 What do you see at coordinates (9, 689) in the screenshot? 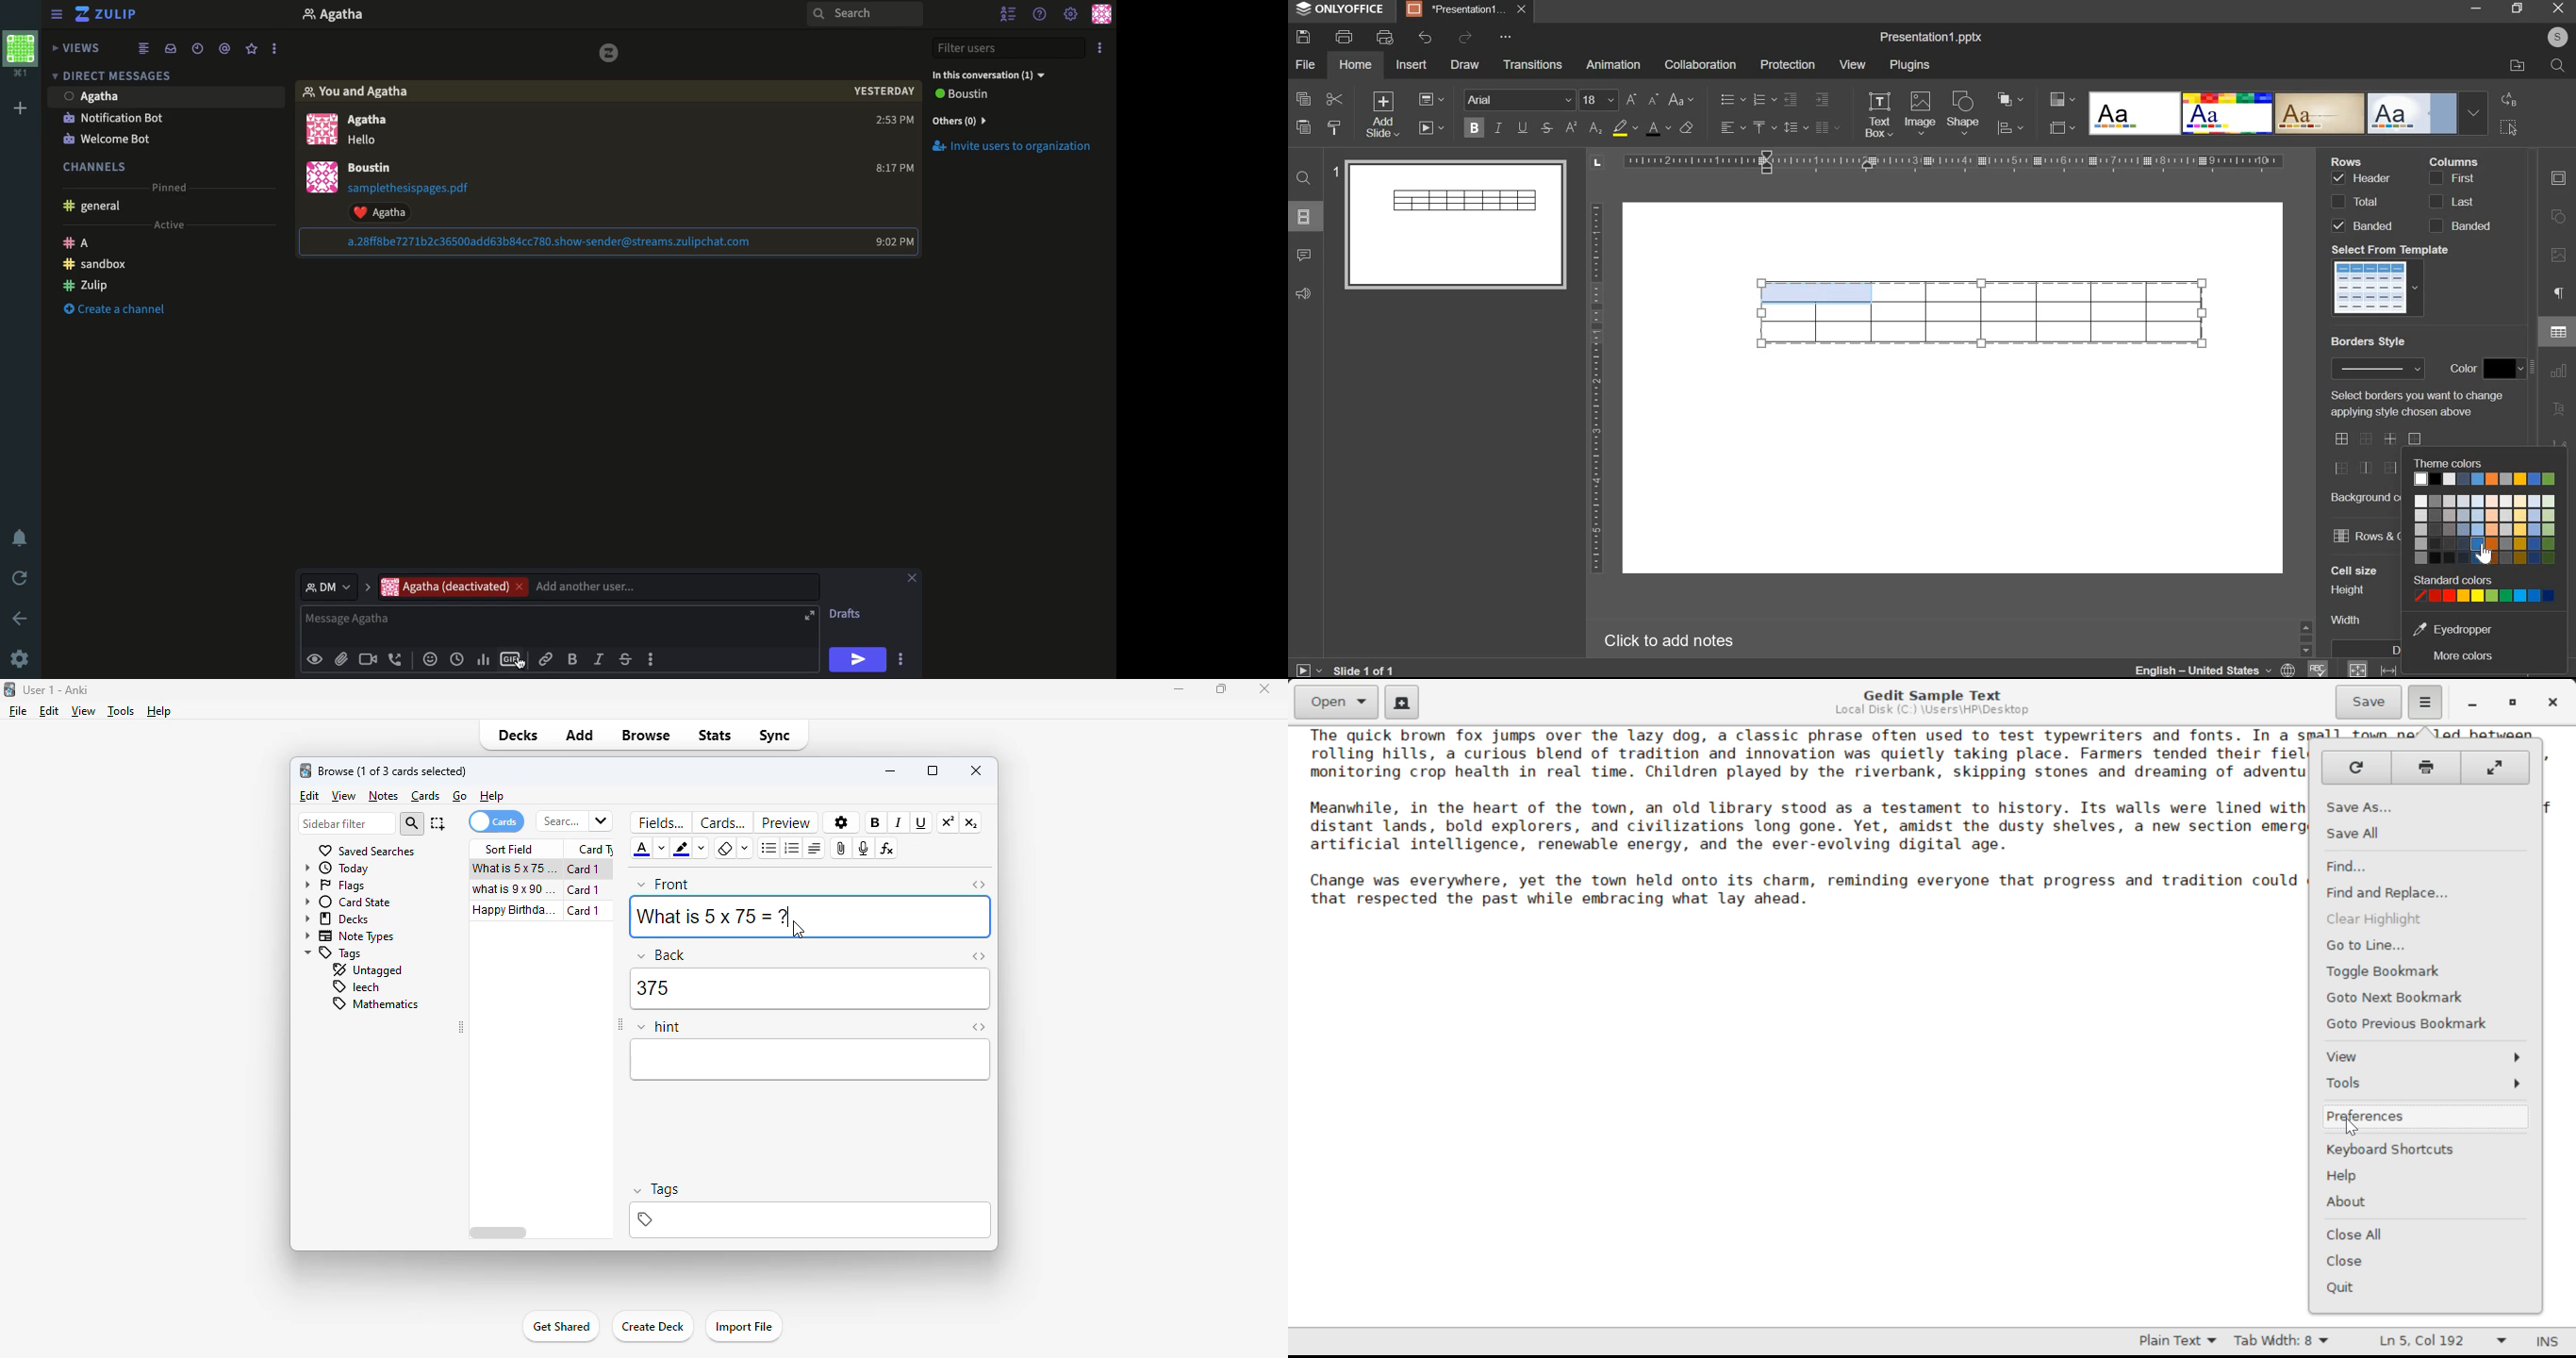
I see `logo` at bounding box center [9, 689].